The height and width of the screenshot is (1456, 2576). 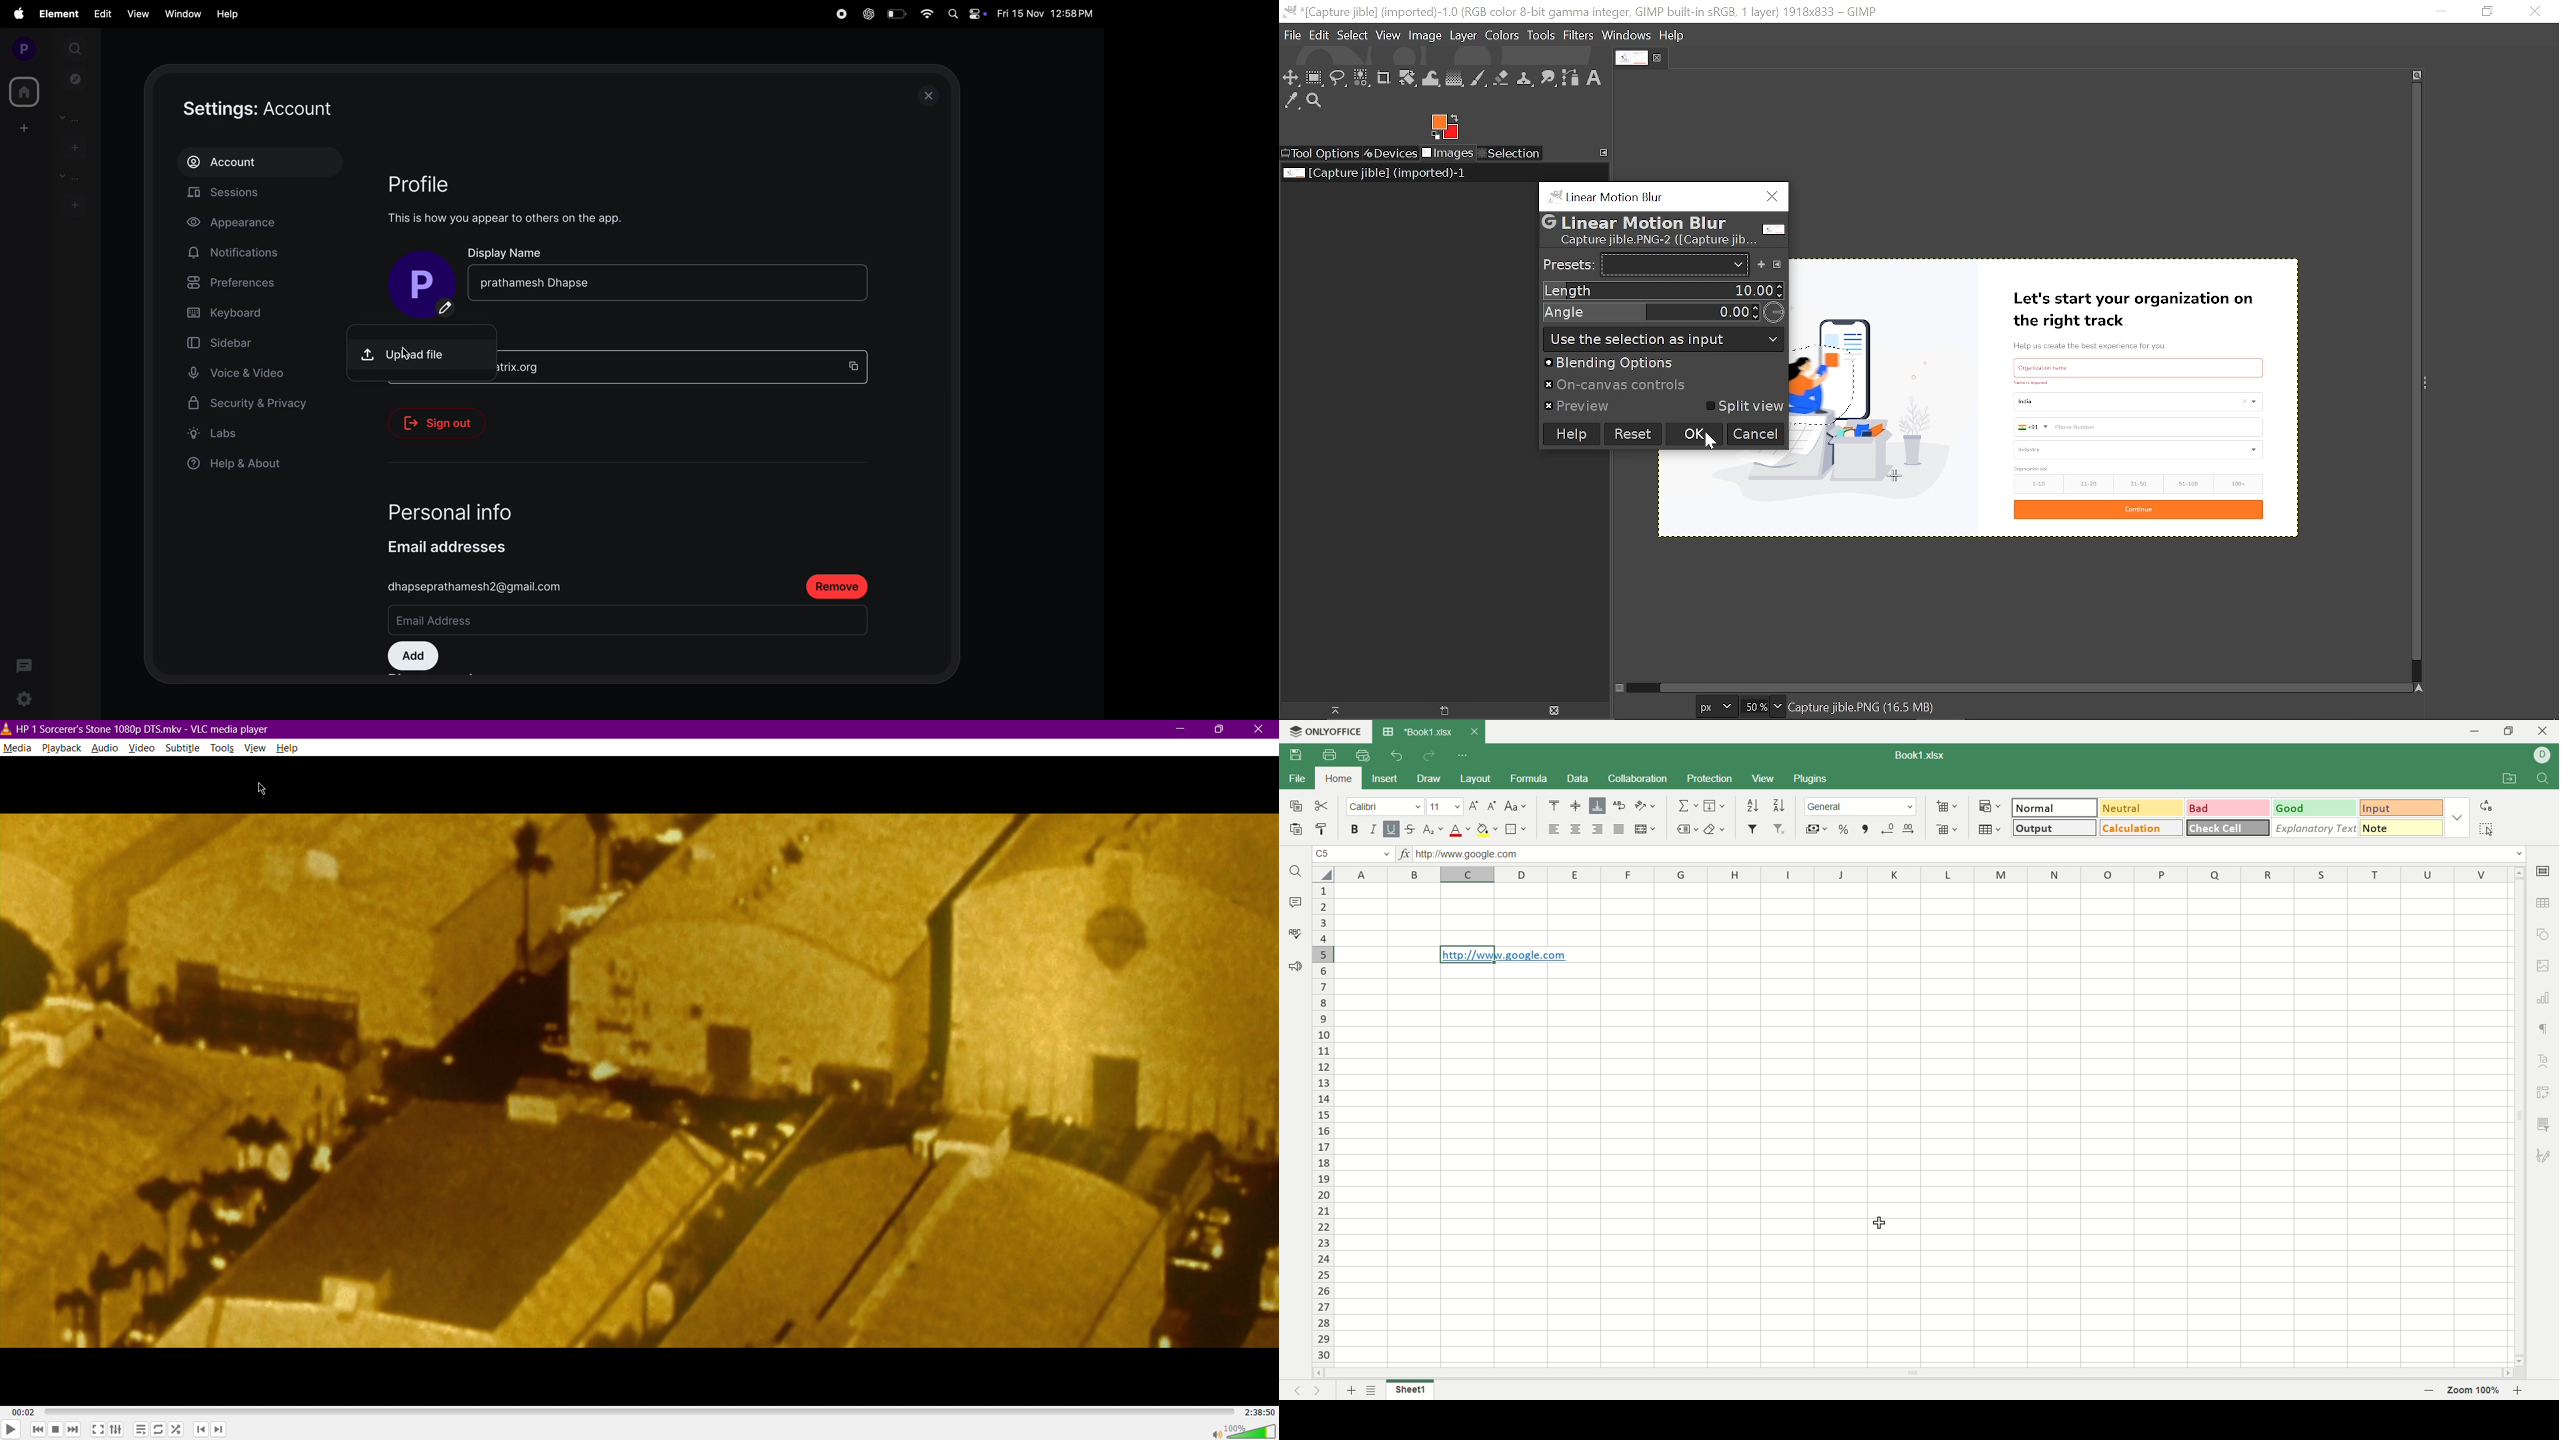 I want to click on apperance, so click(x=245, y=224).